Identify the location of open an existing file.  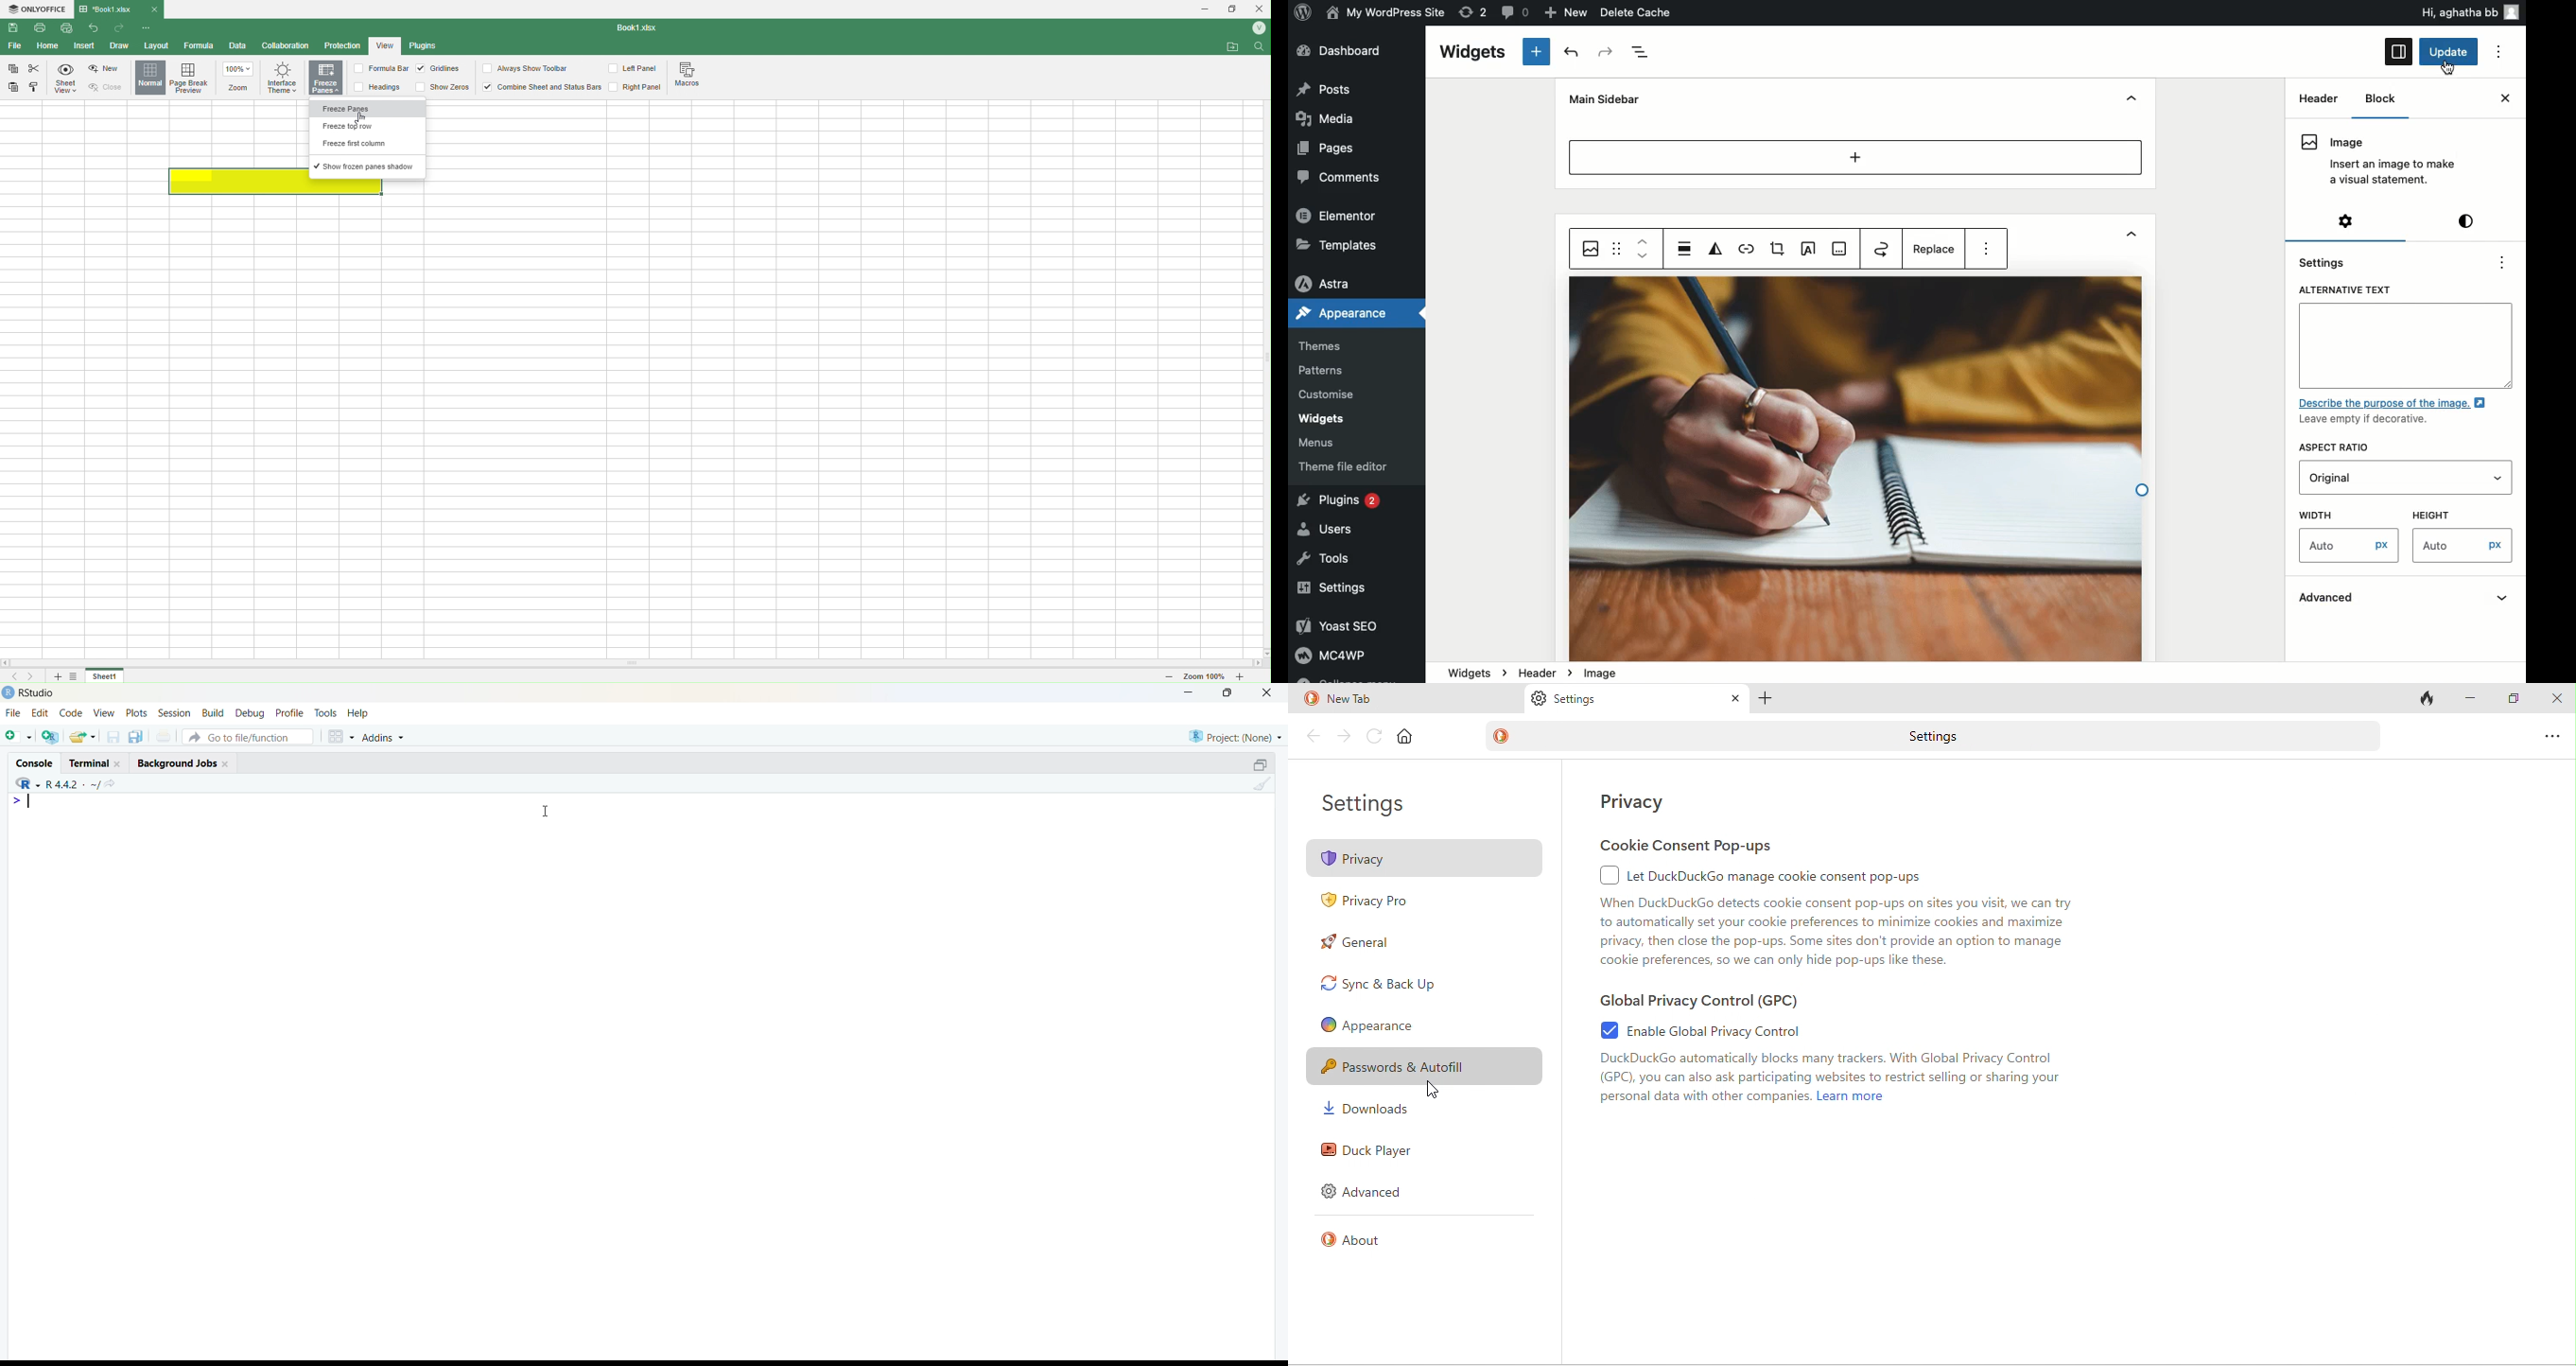
(82, 736).